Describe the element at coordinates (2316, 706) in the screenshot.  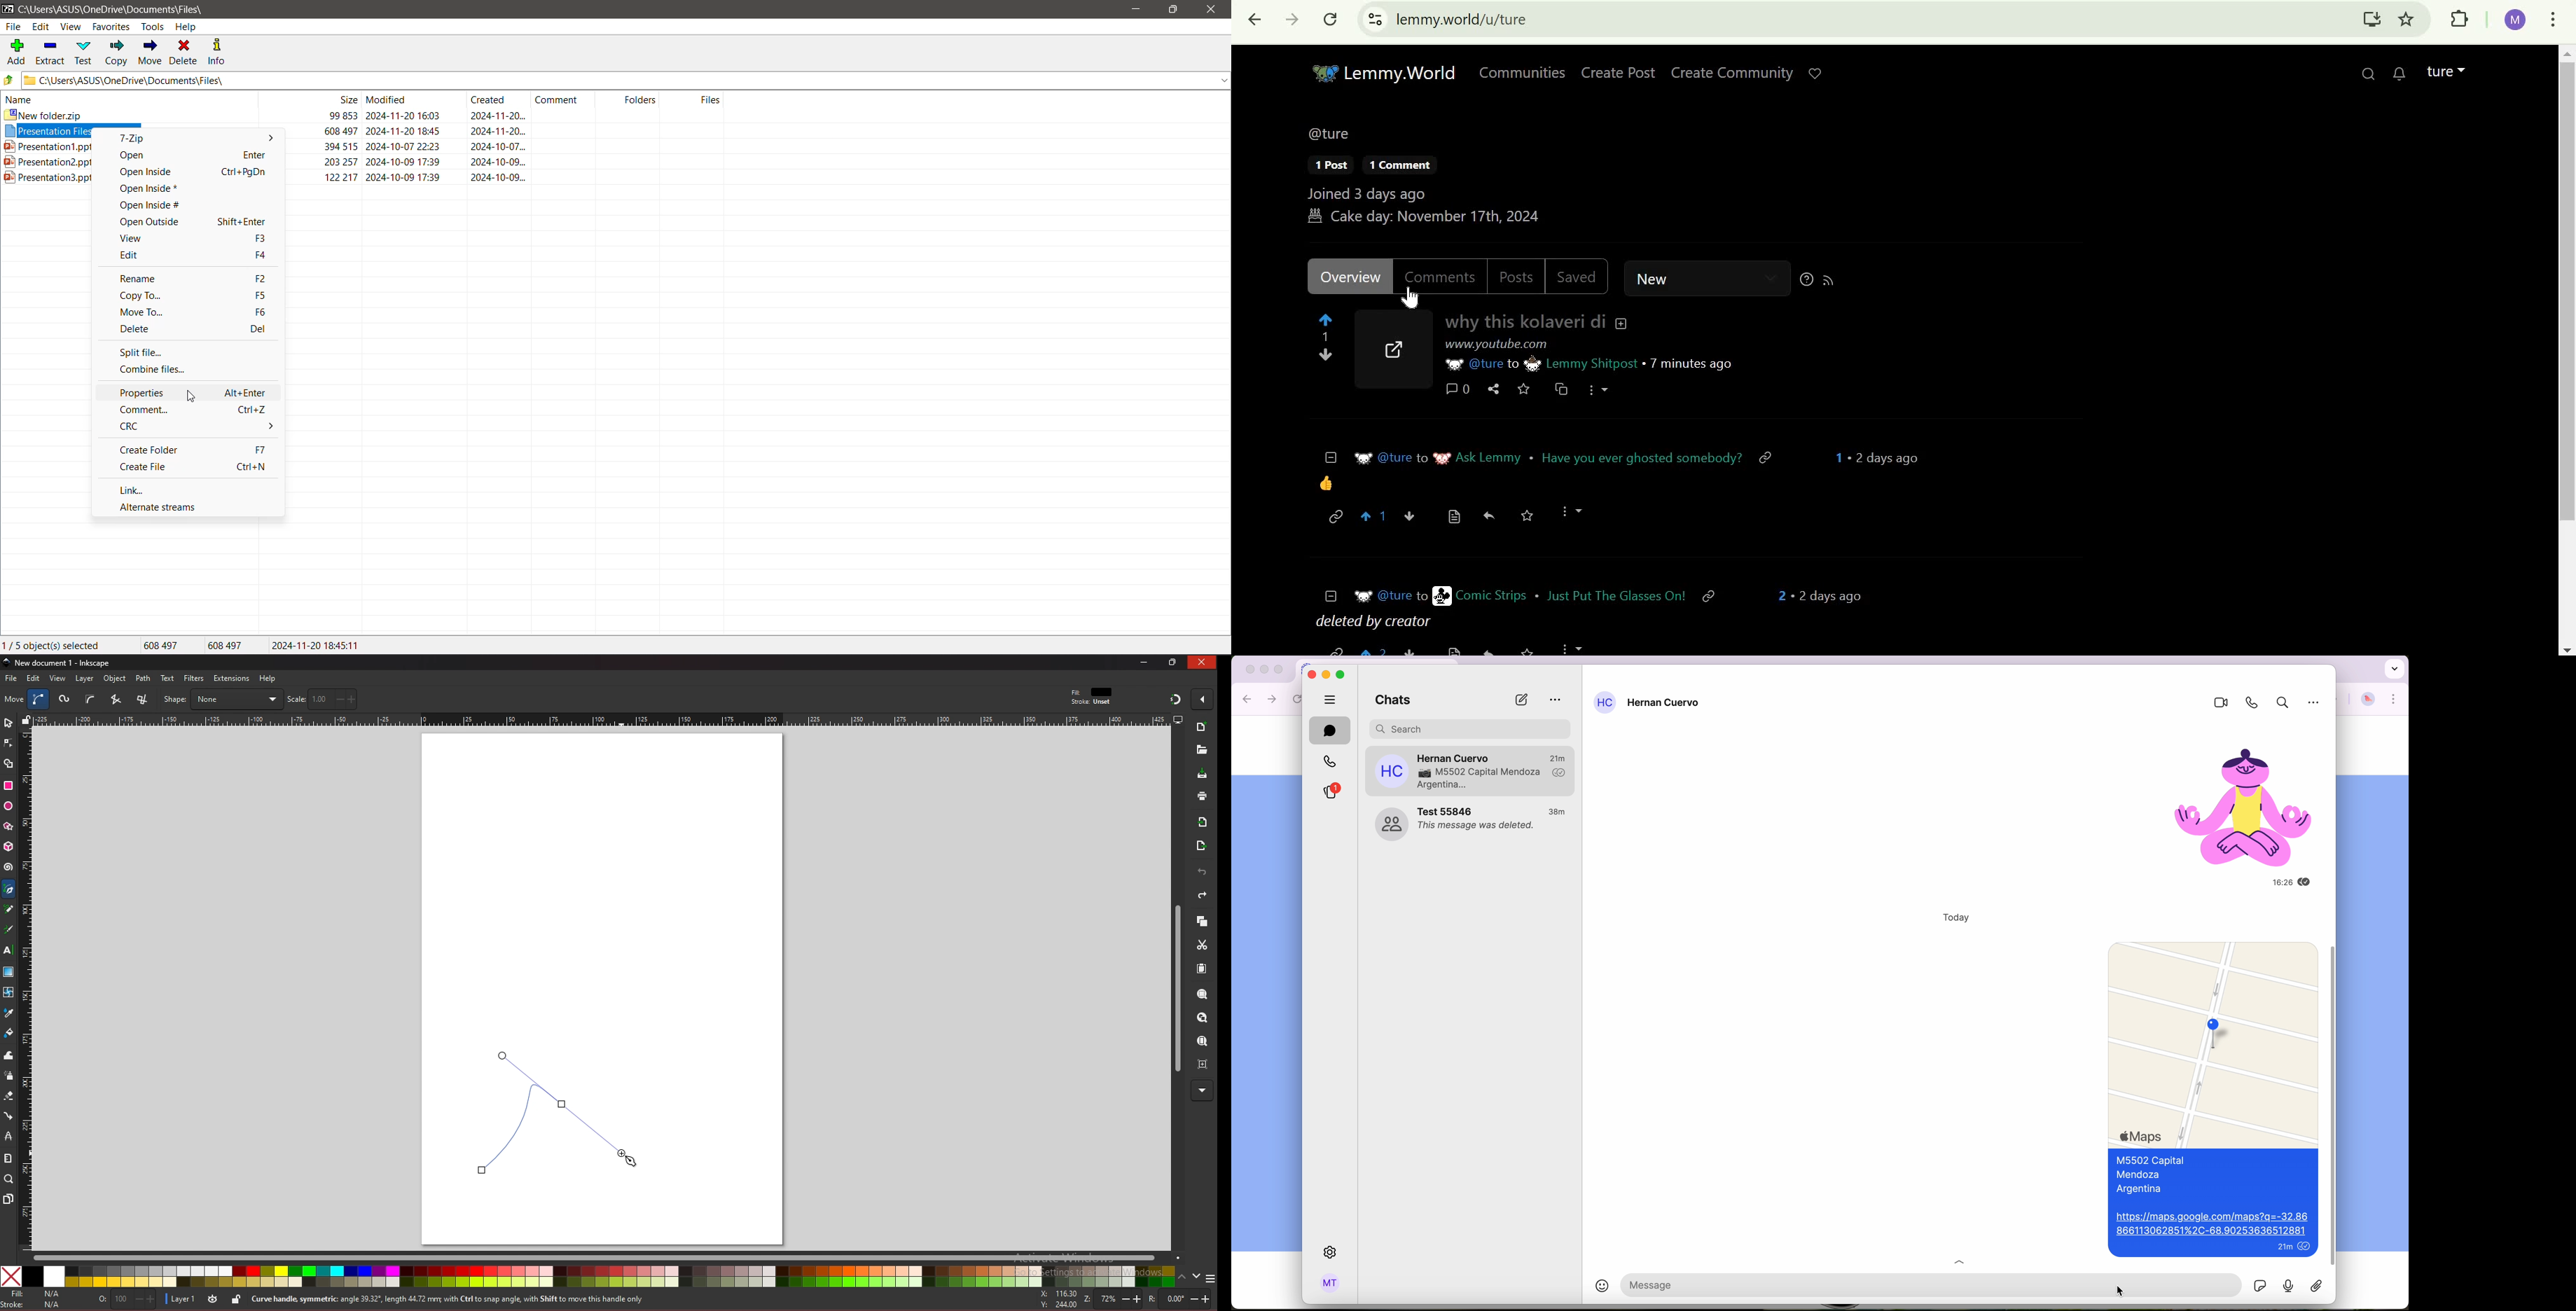
I see `` at that location.